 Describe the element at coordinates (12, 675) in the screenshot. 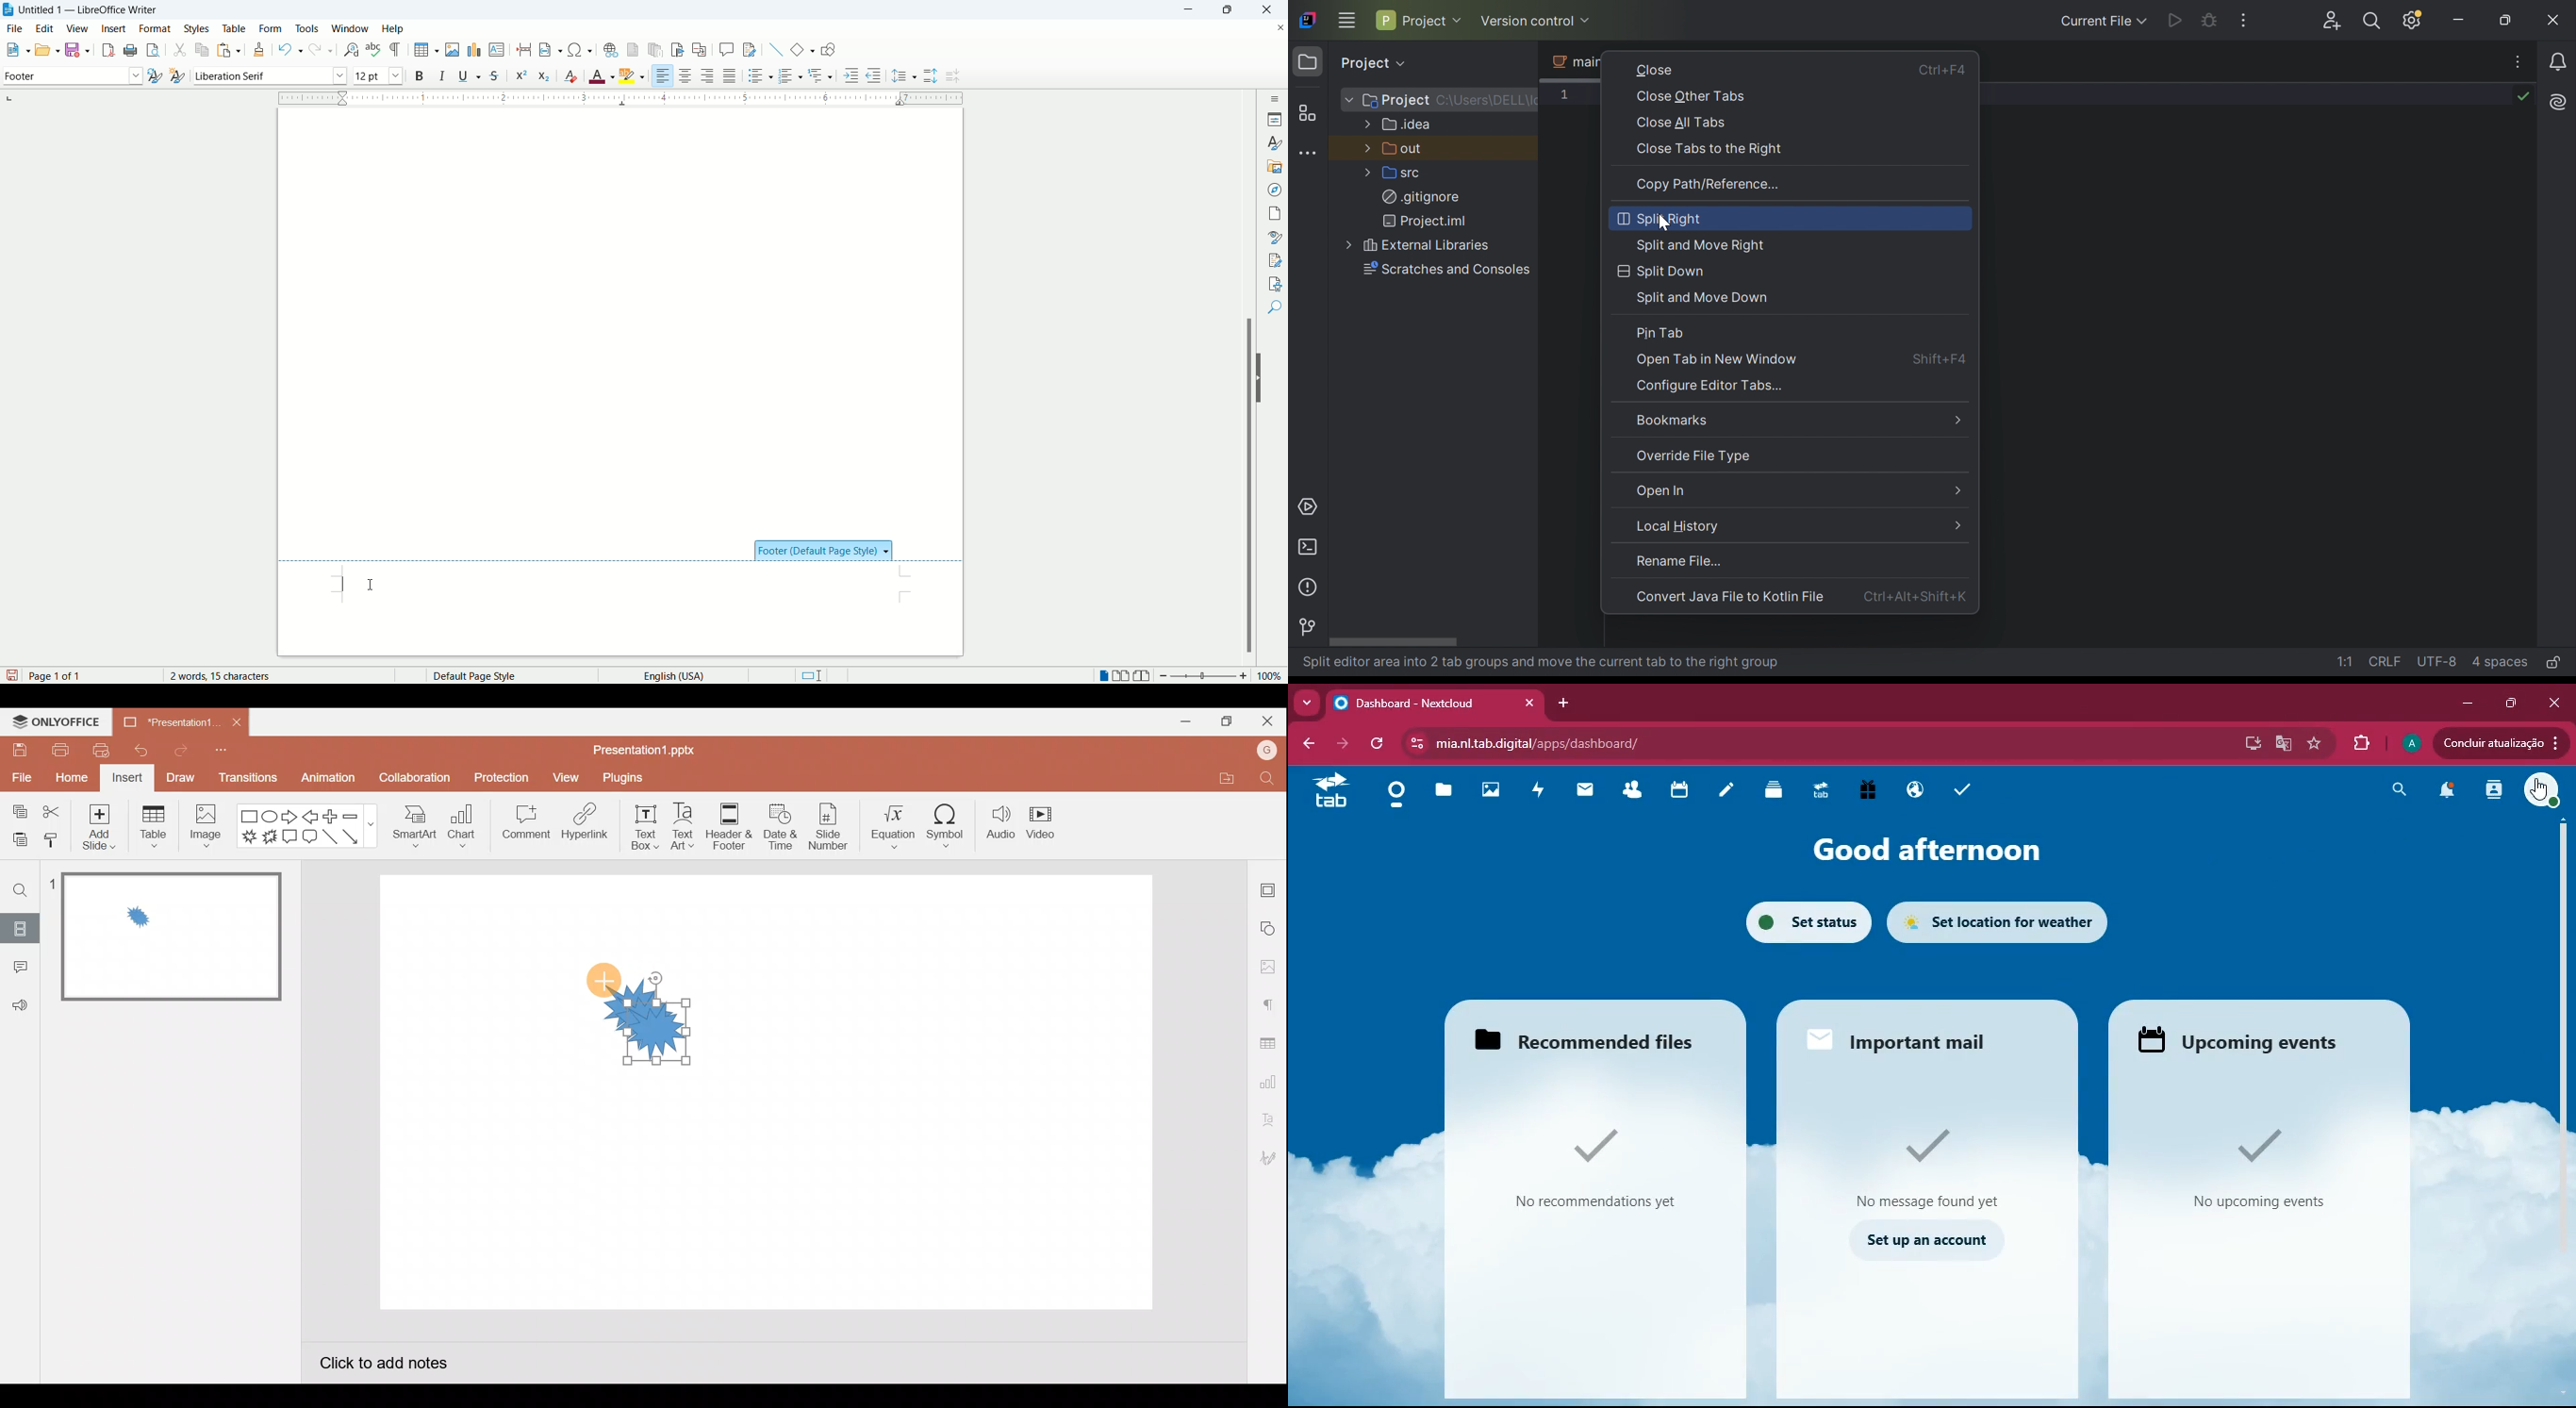

I see `save` at that location.